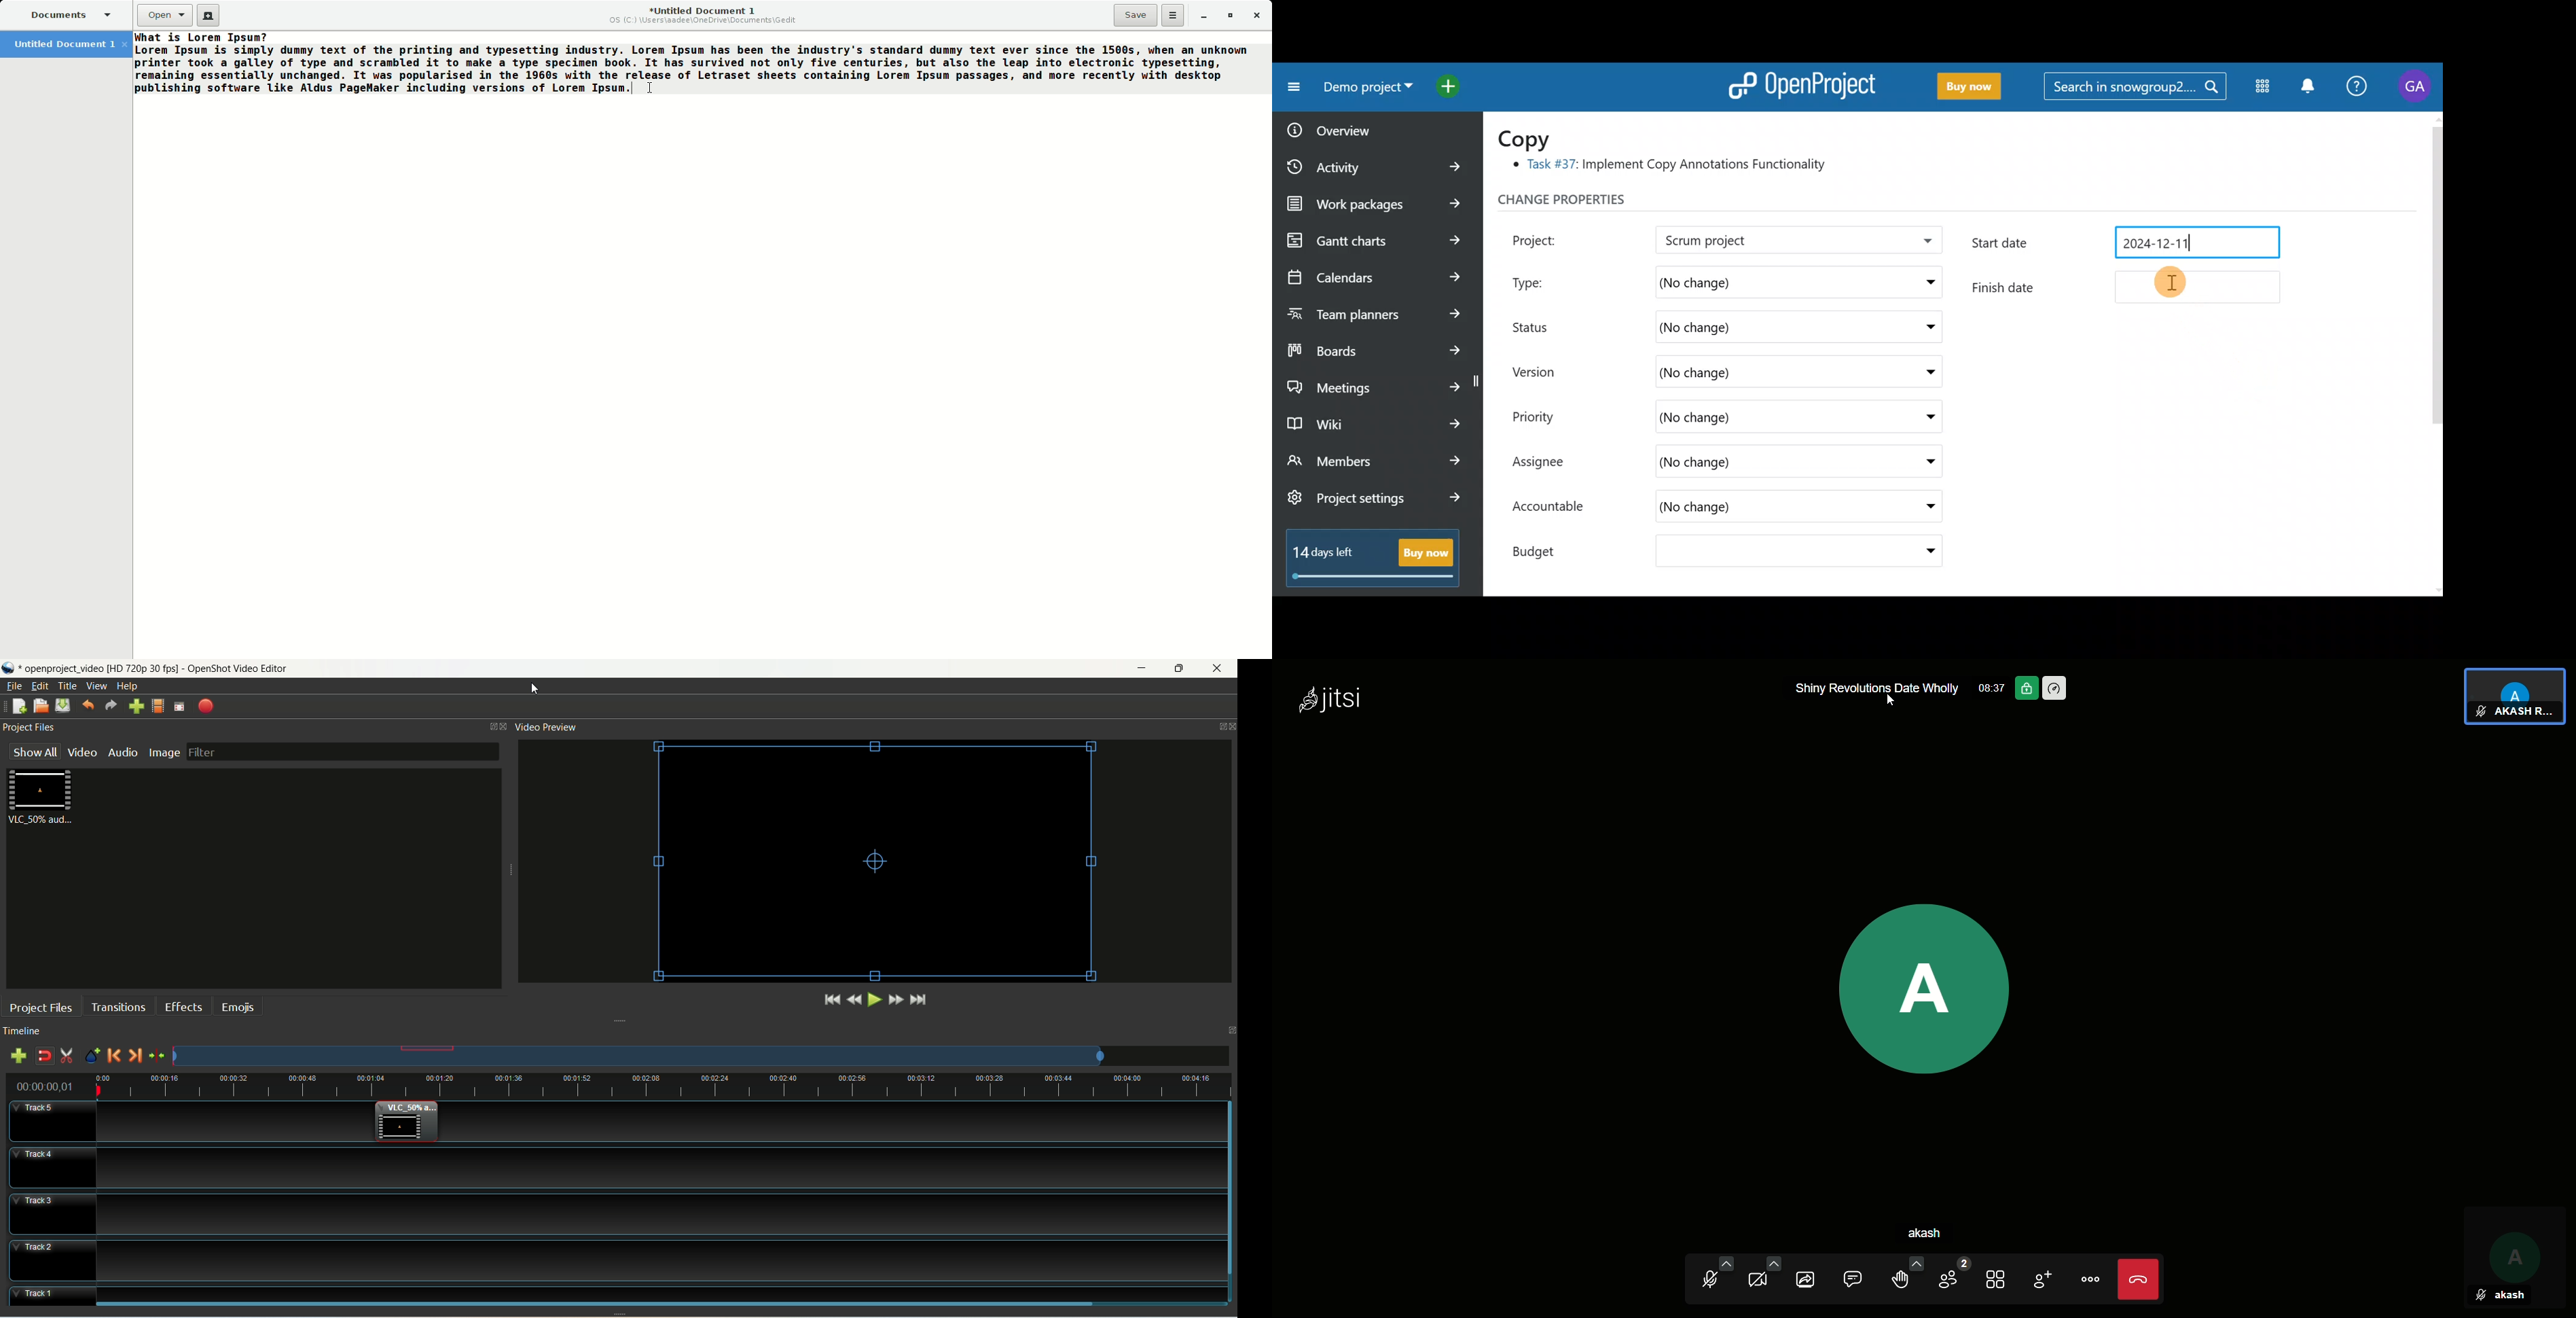 The image size is (2576, 1344). What do you see at coordinates (1217, 669) in the screenshot?
I see `close` at bounding box center [1217, 669].